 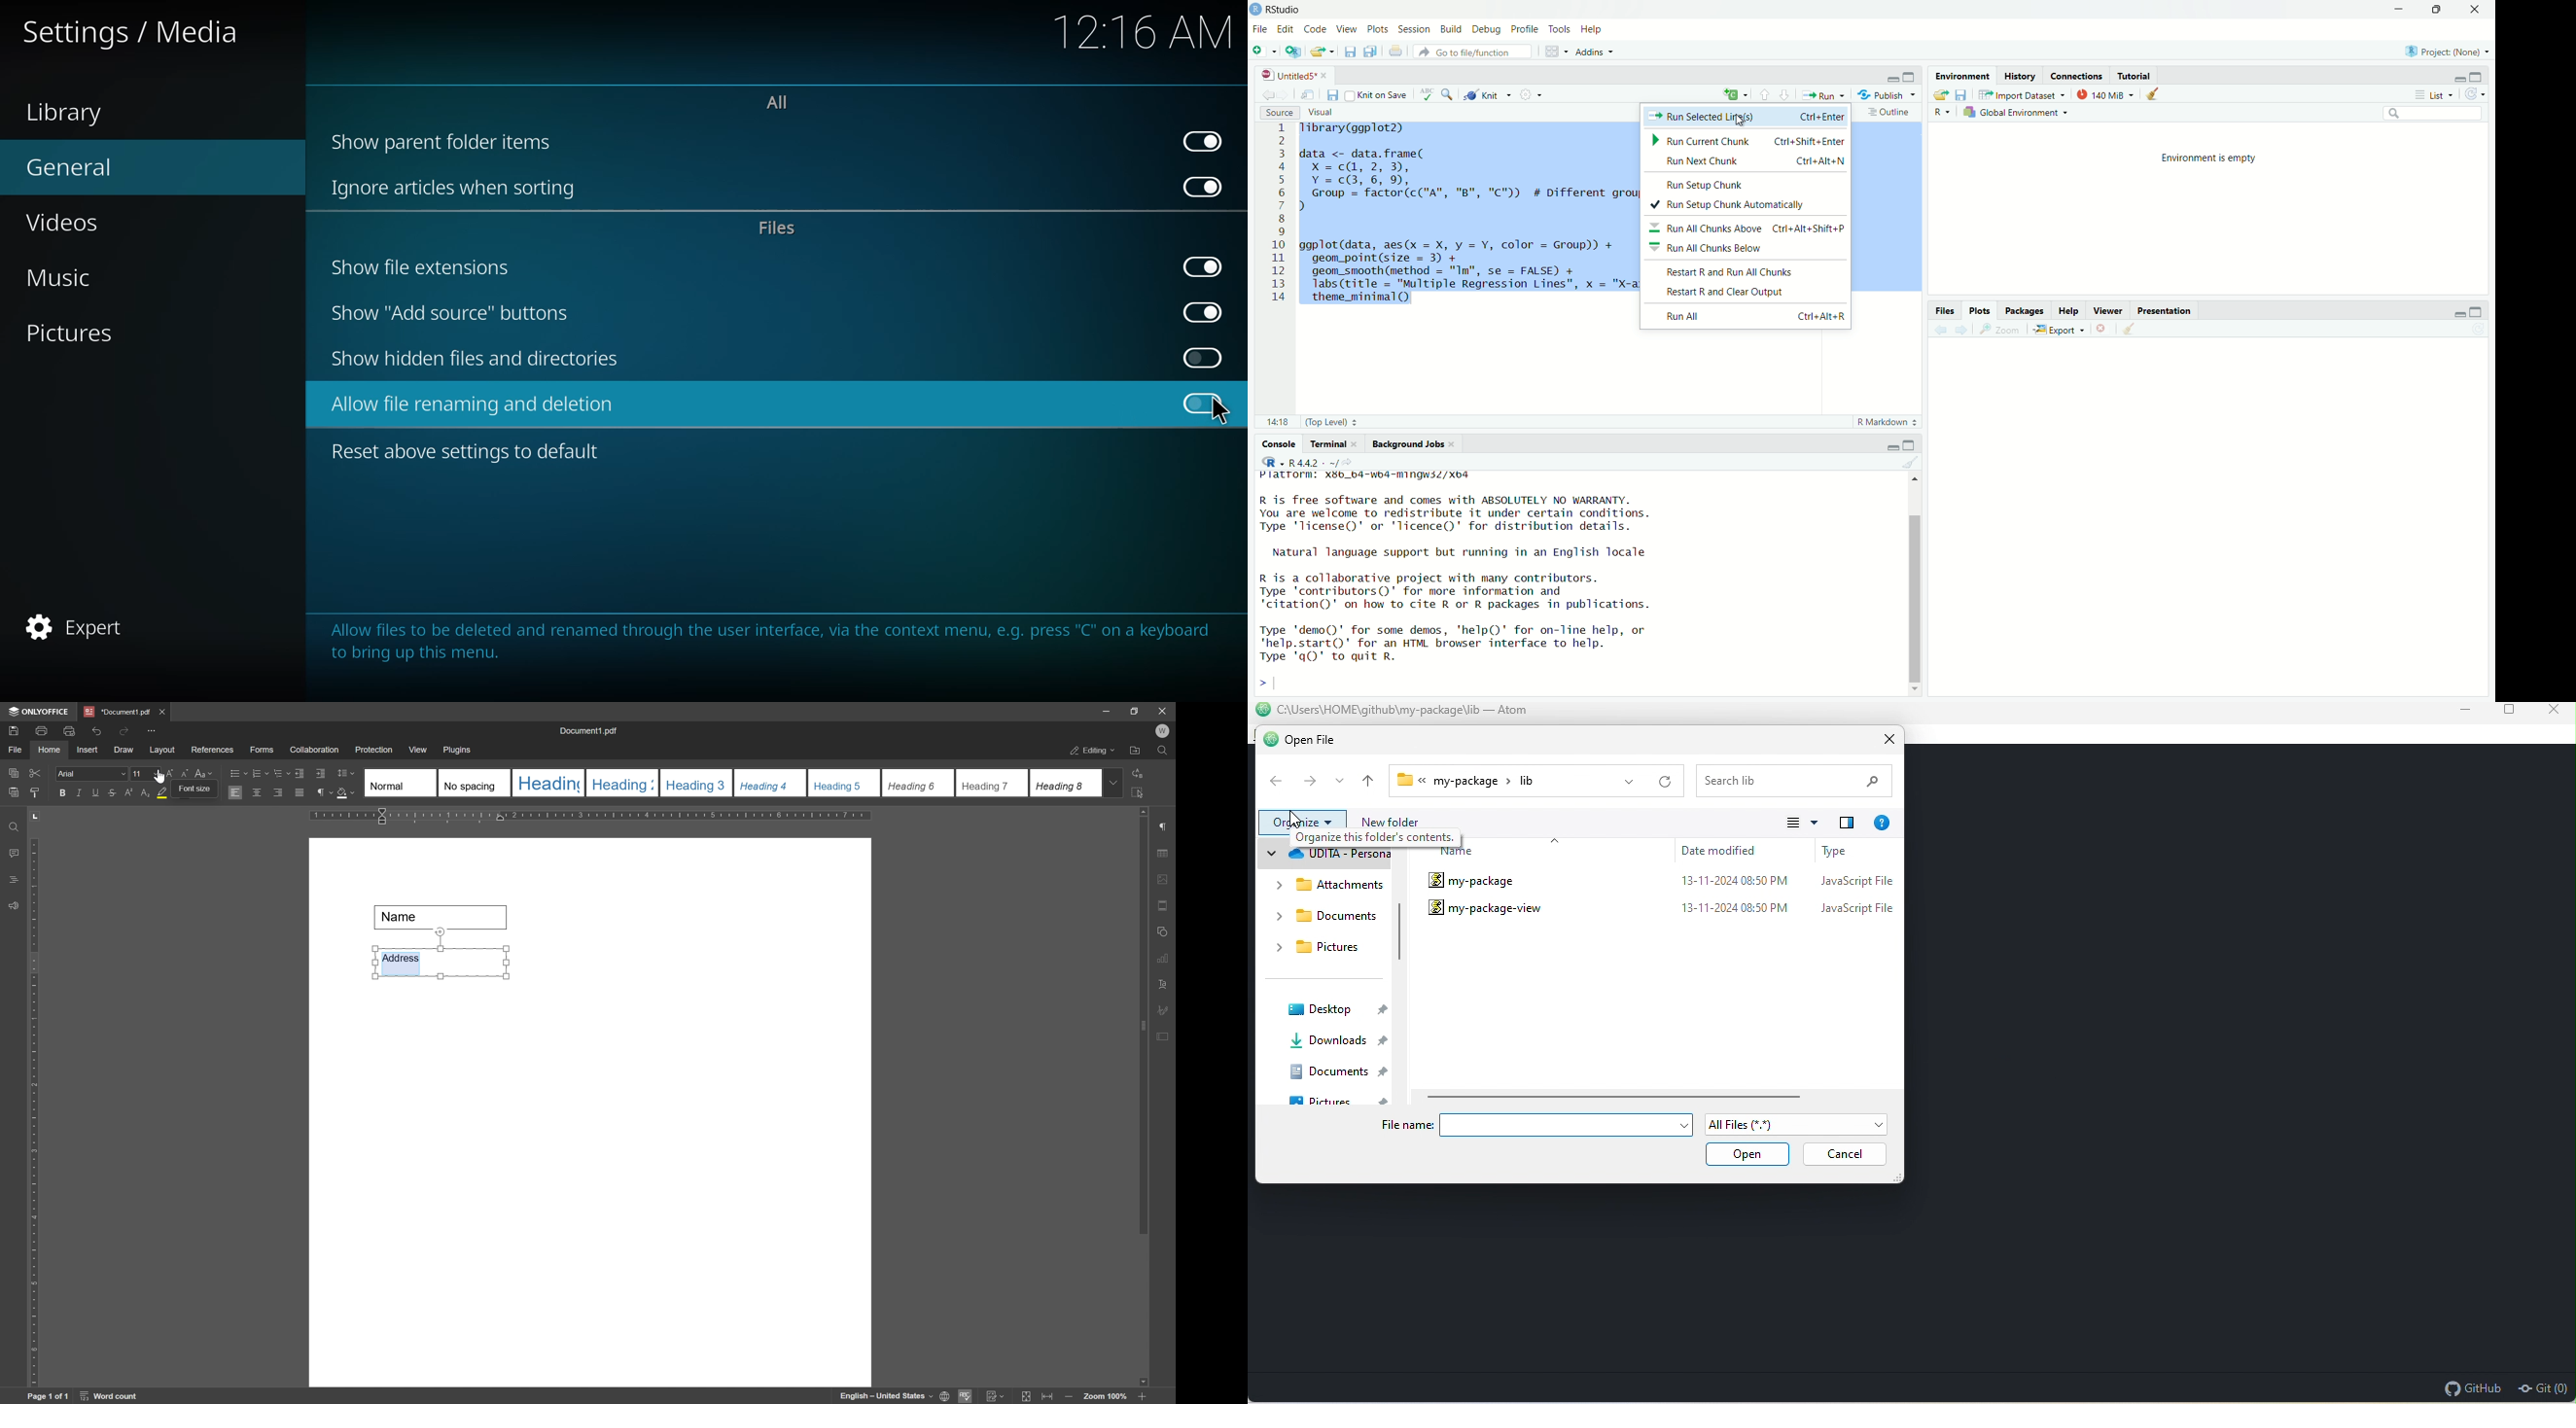 What do you see at coordinates (1347, 51) in the screenshot?
I see `save` at bounding box center [1347, 51].